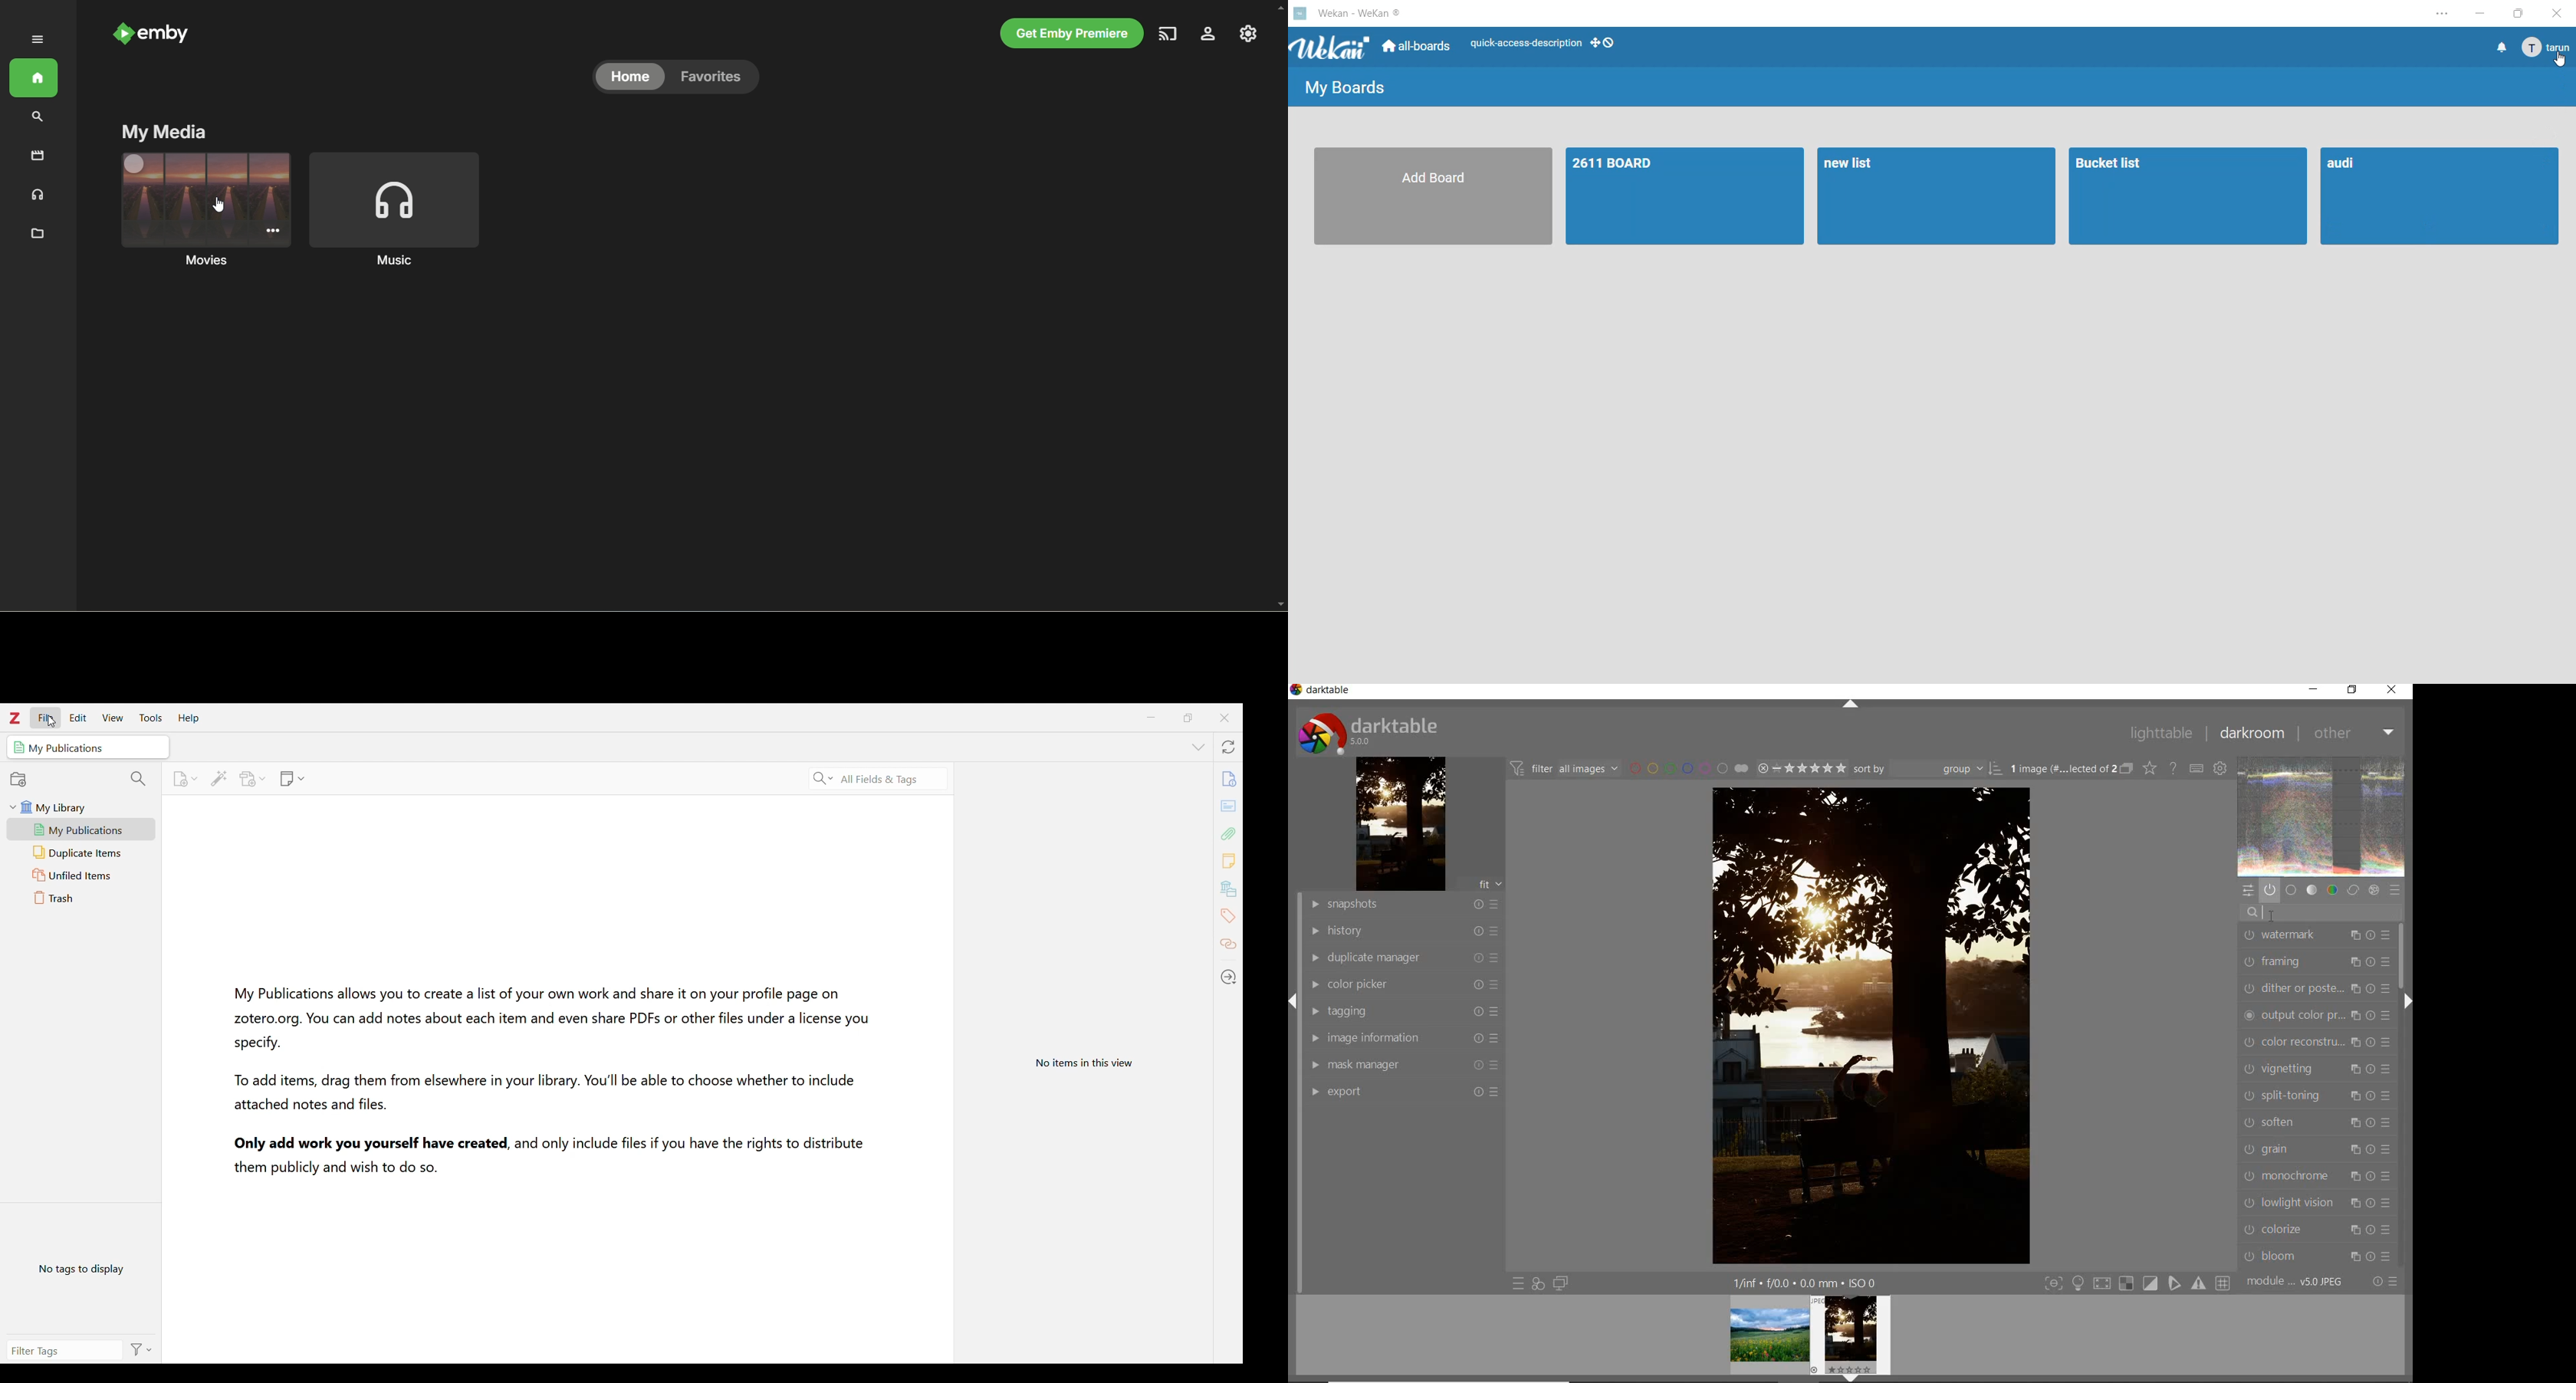 The width and height of the screenshot is (2576, 1400). Describe the element at coordinates (82, 853) in the screenshot. I see `Duplicate items` at that location.